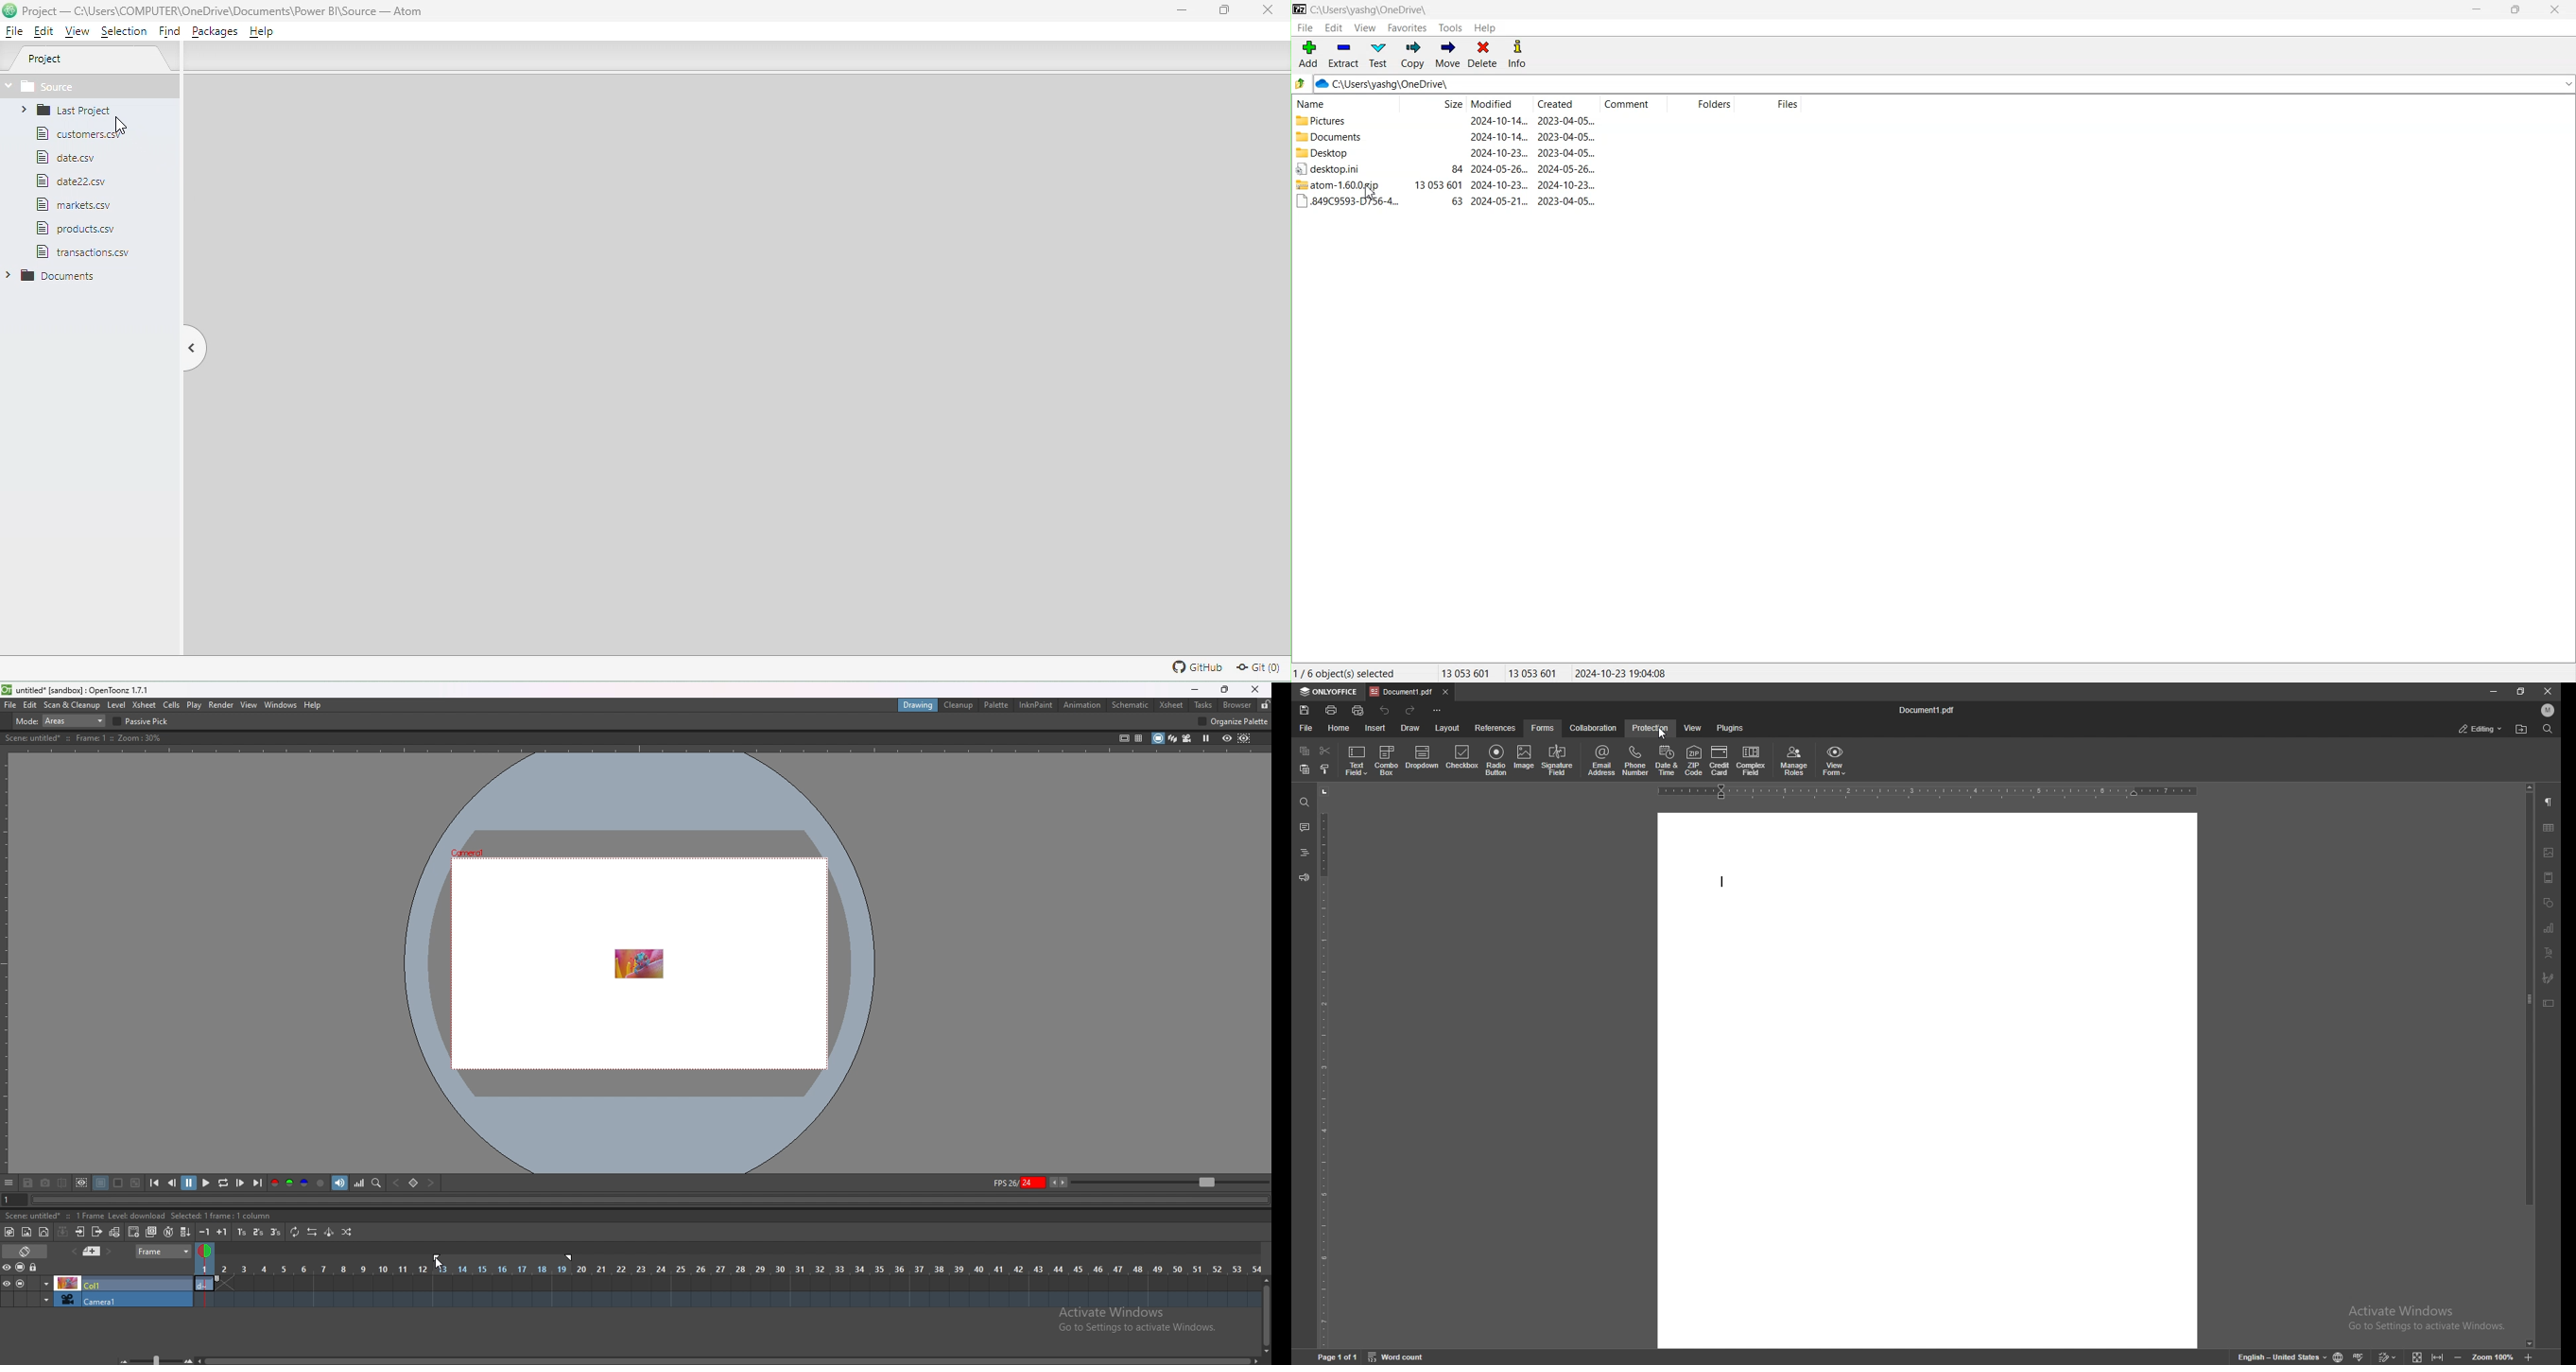  What do you see at coordinates (2461, 1356) in the screenshot?
I see `zoom out` at bounding box center [2461, 1356].